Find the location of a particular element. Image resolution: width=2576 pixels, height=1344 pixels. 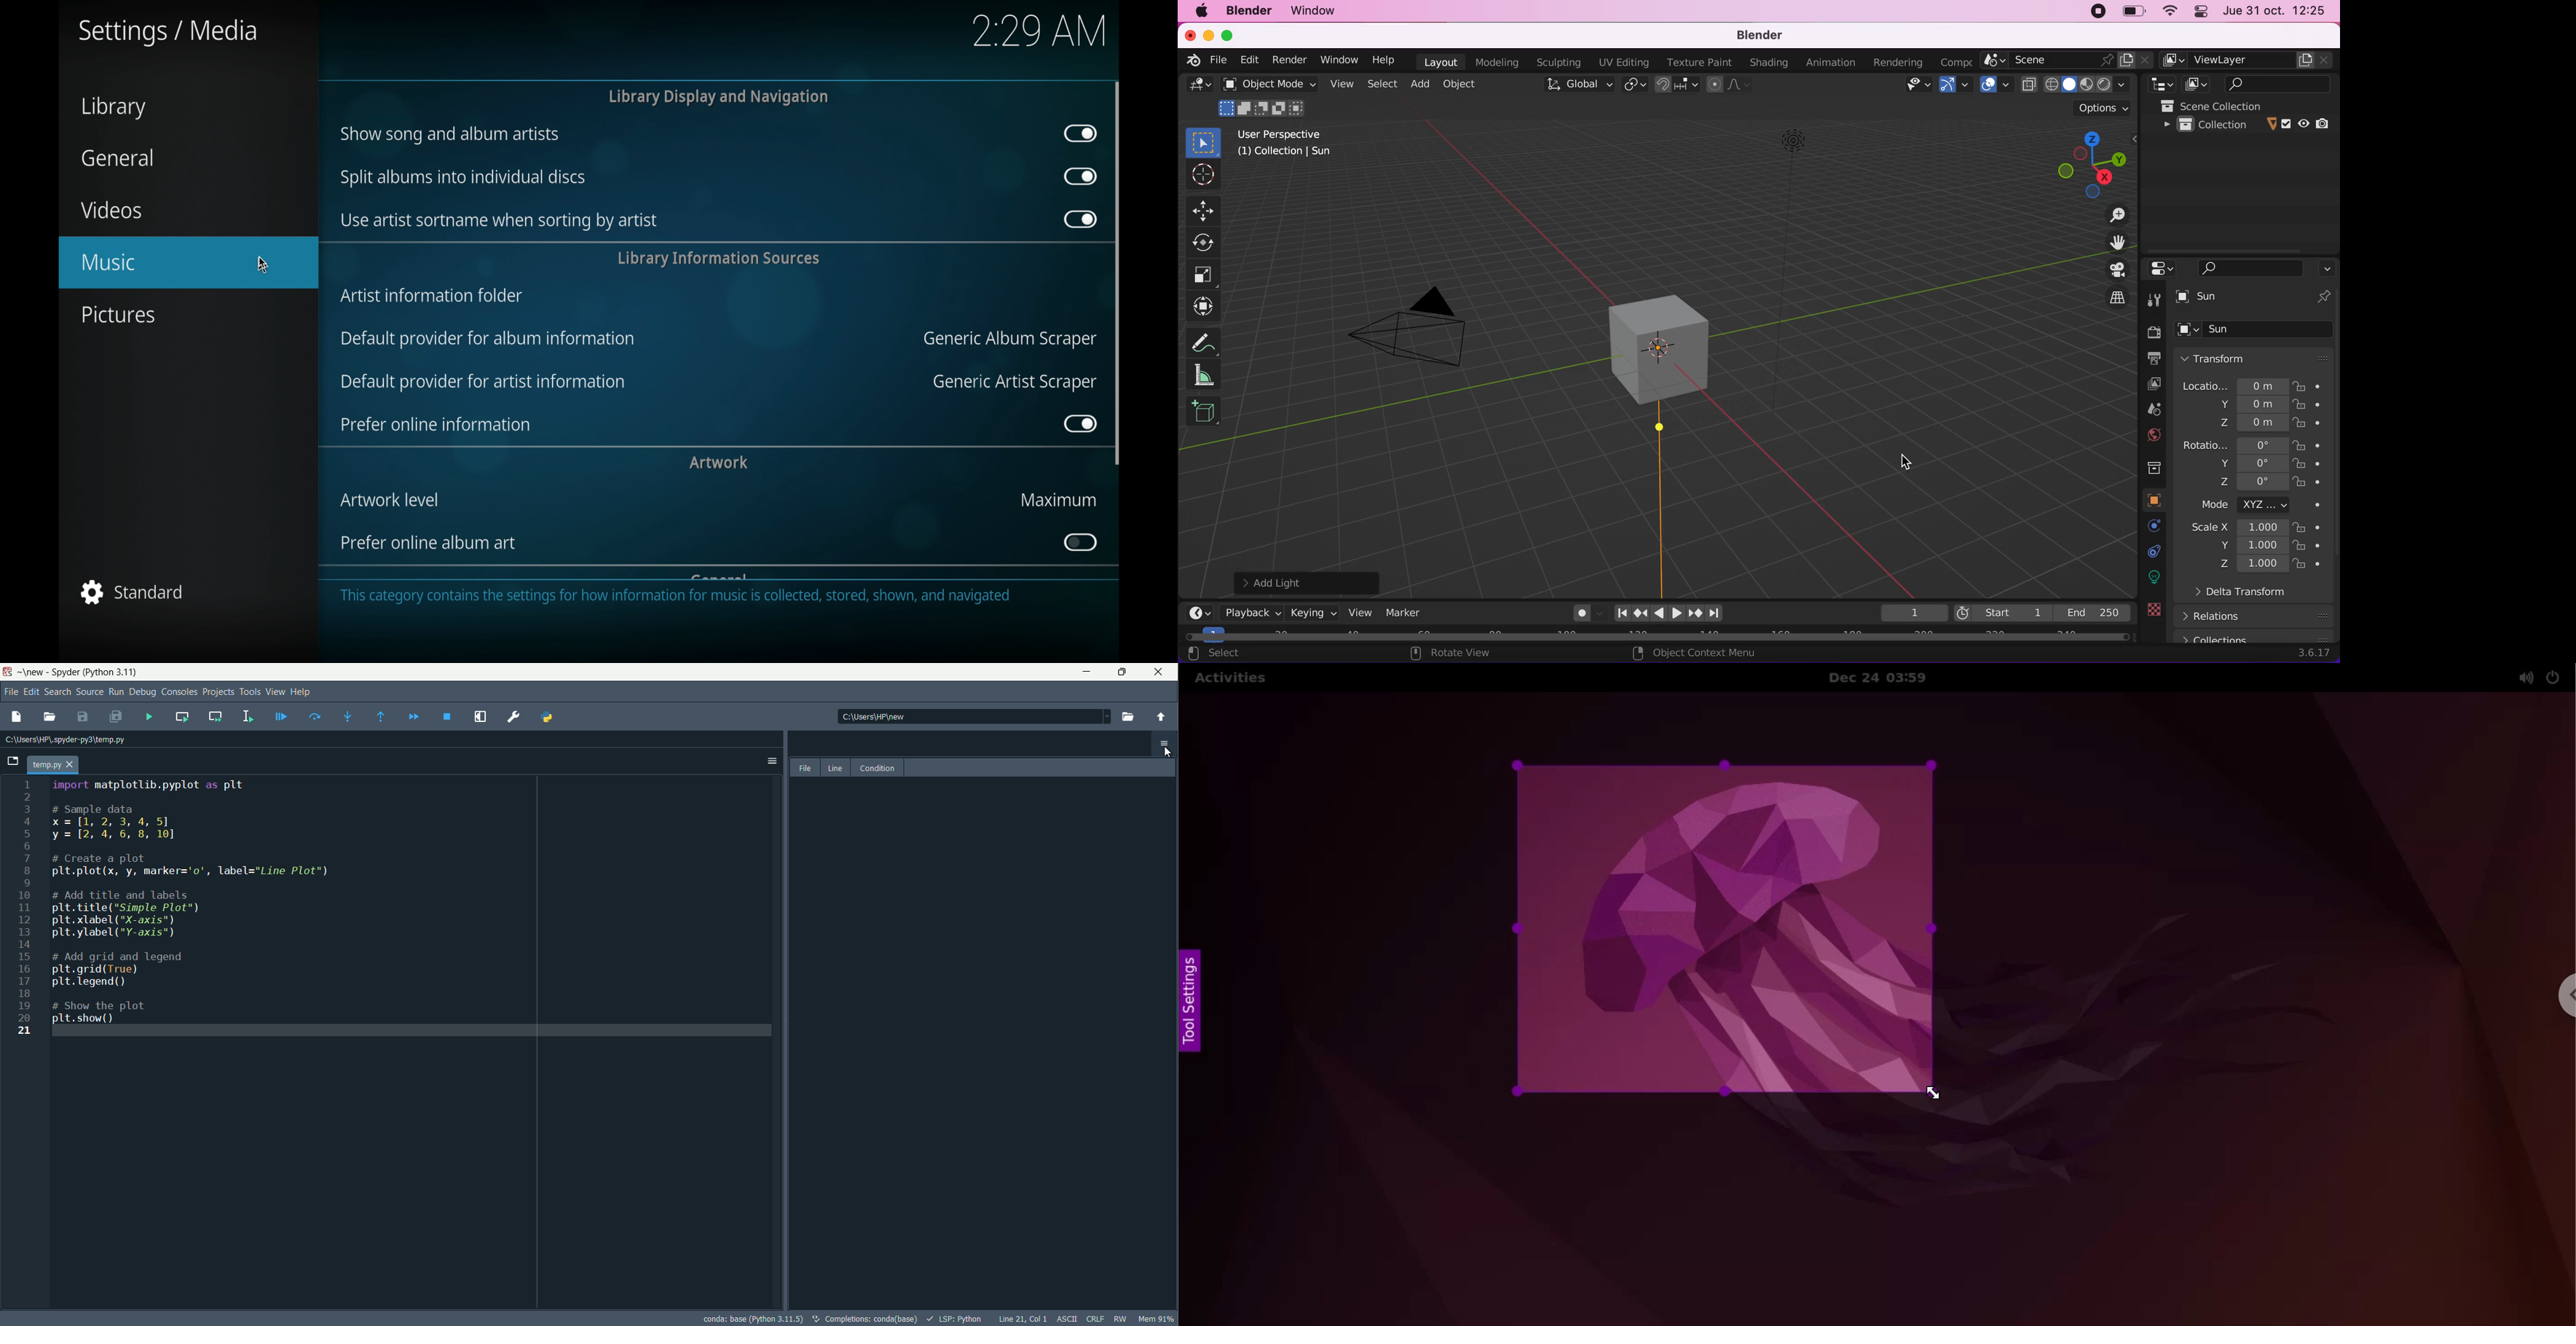

window is located at coordinates (1335, 59).